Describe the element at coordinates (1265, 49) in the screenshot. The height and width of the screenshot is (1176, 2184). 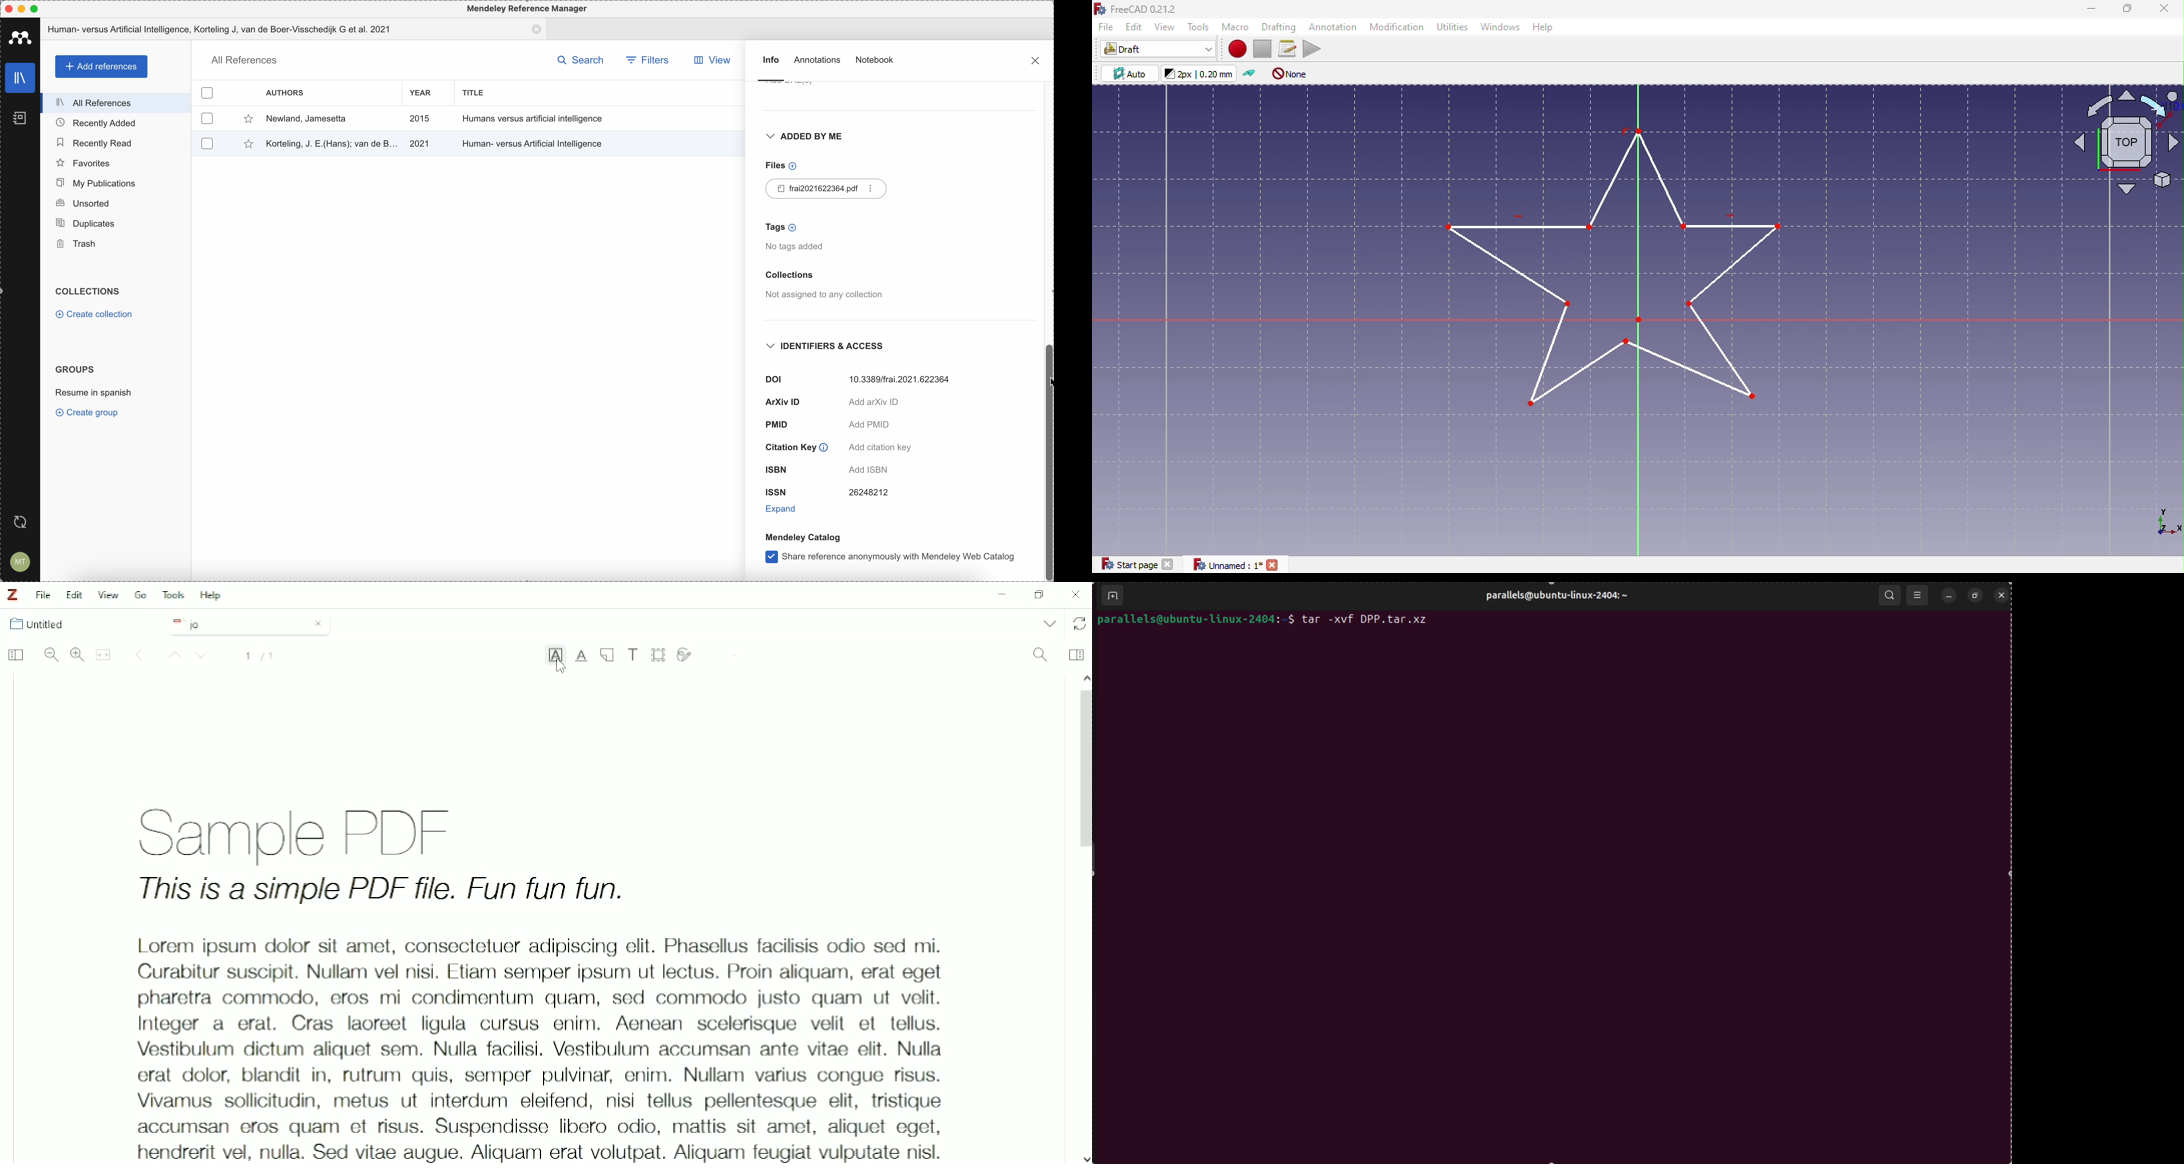
I see `Stop macro recording` at that location.